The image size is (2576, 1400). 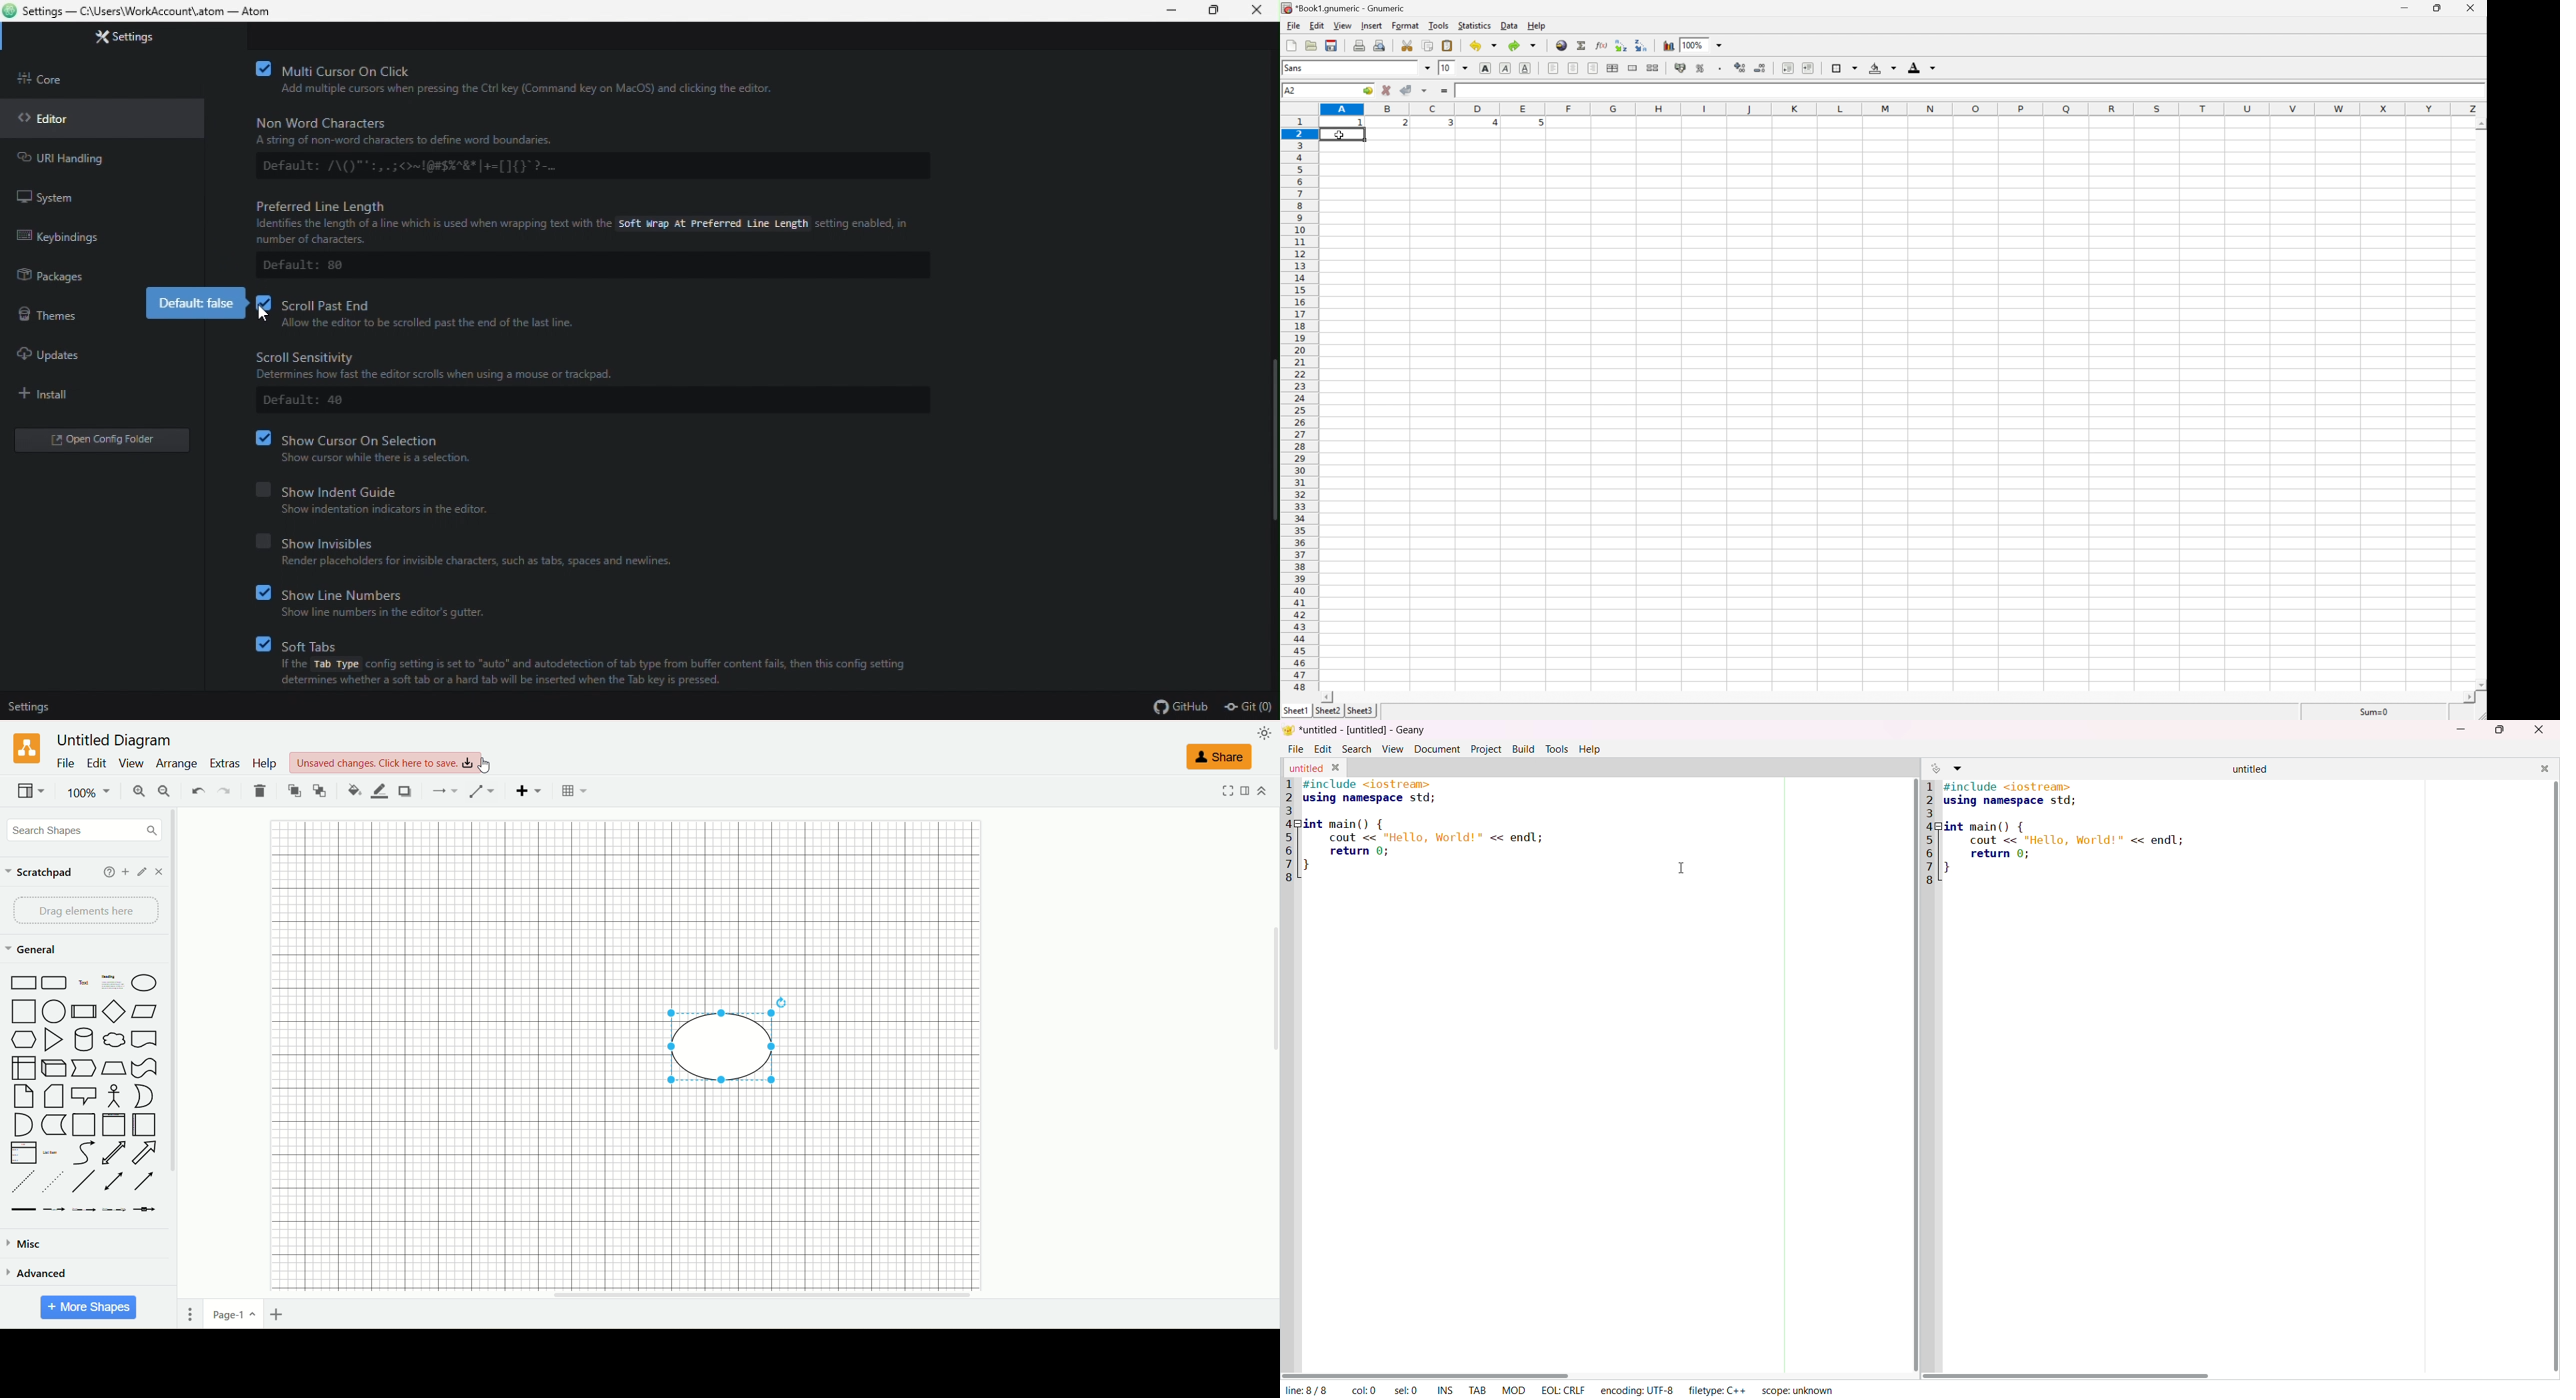 I want to click on statistics, so click(x=1475, y=26).